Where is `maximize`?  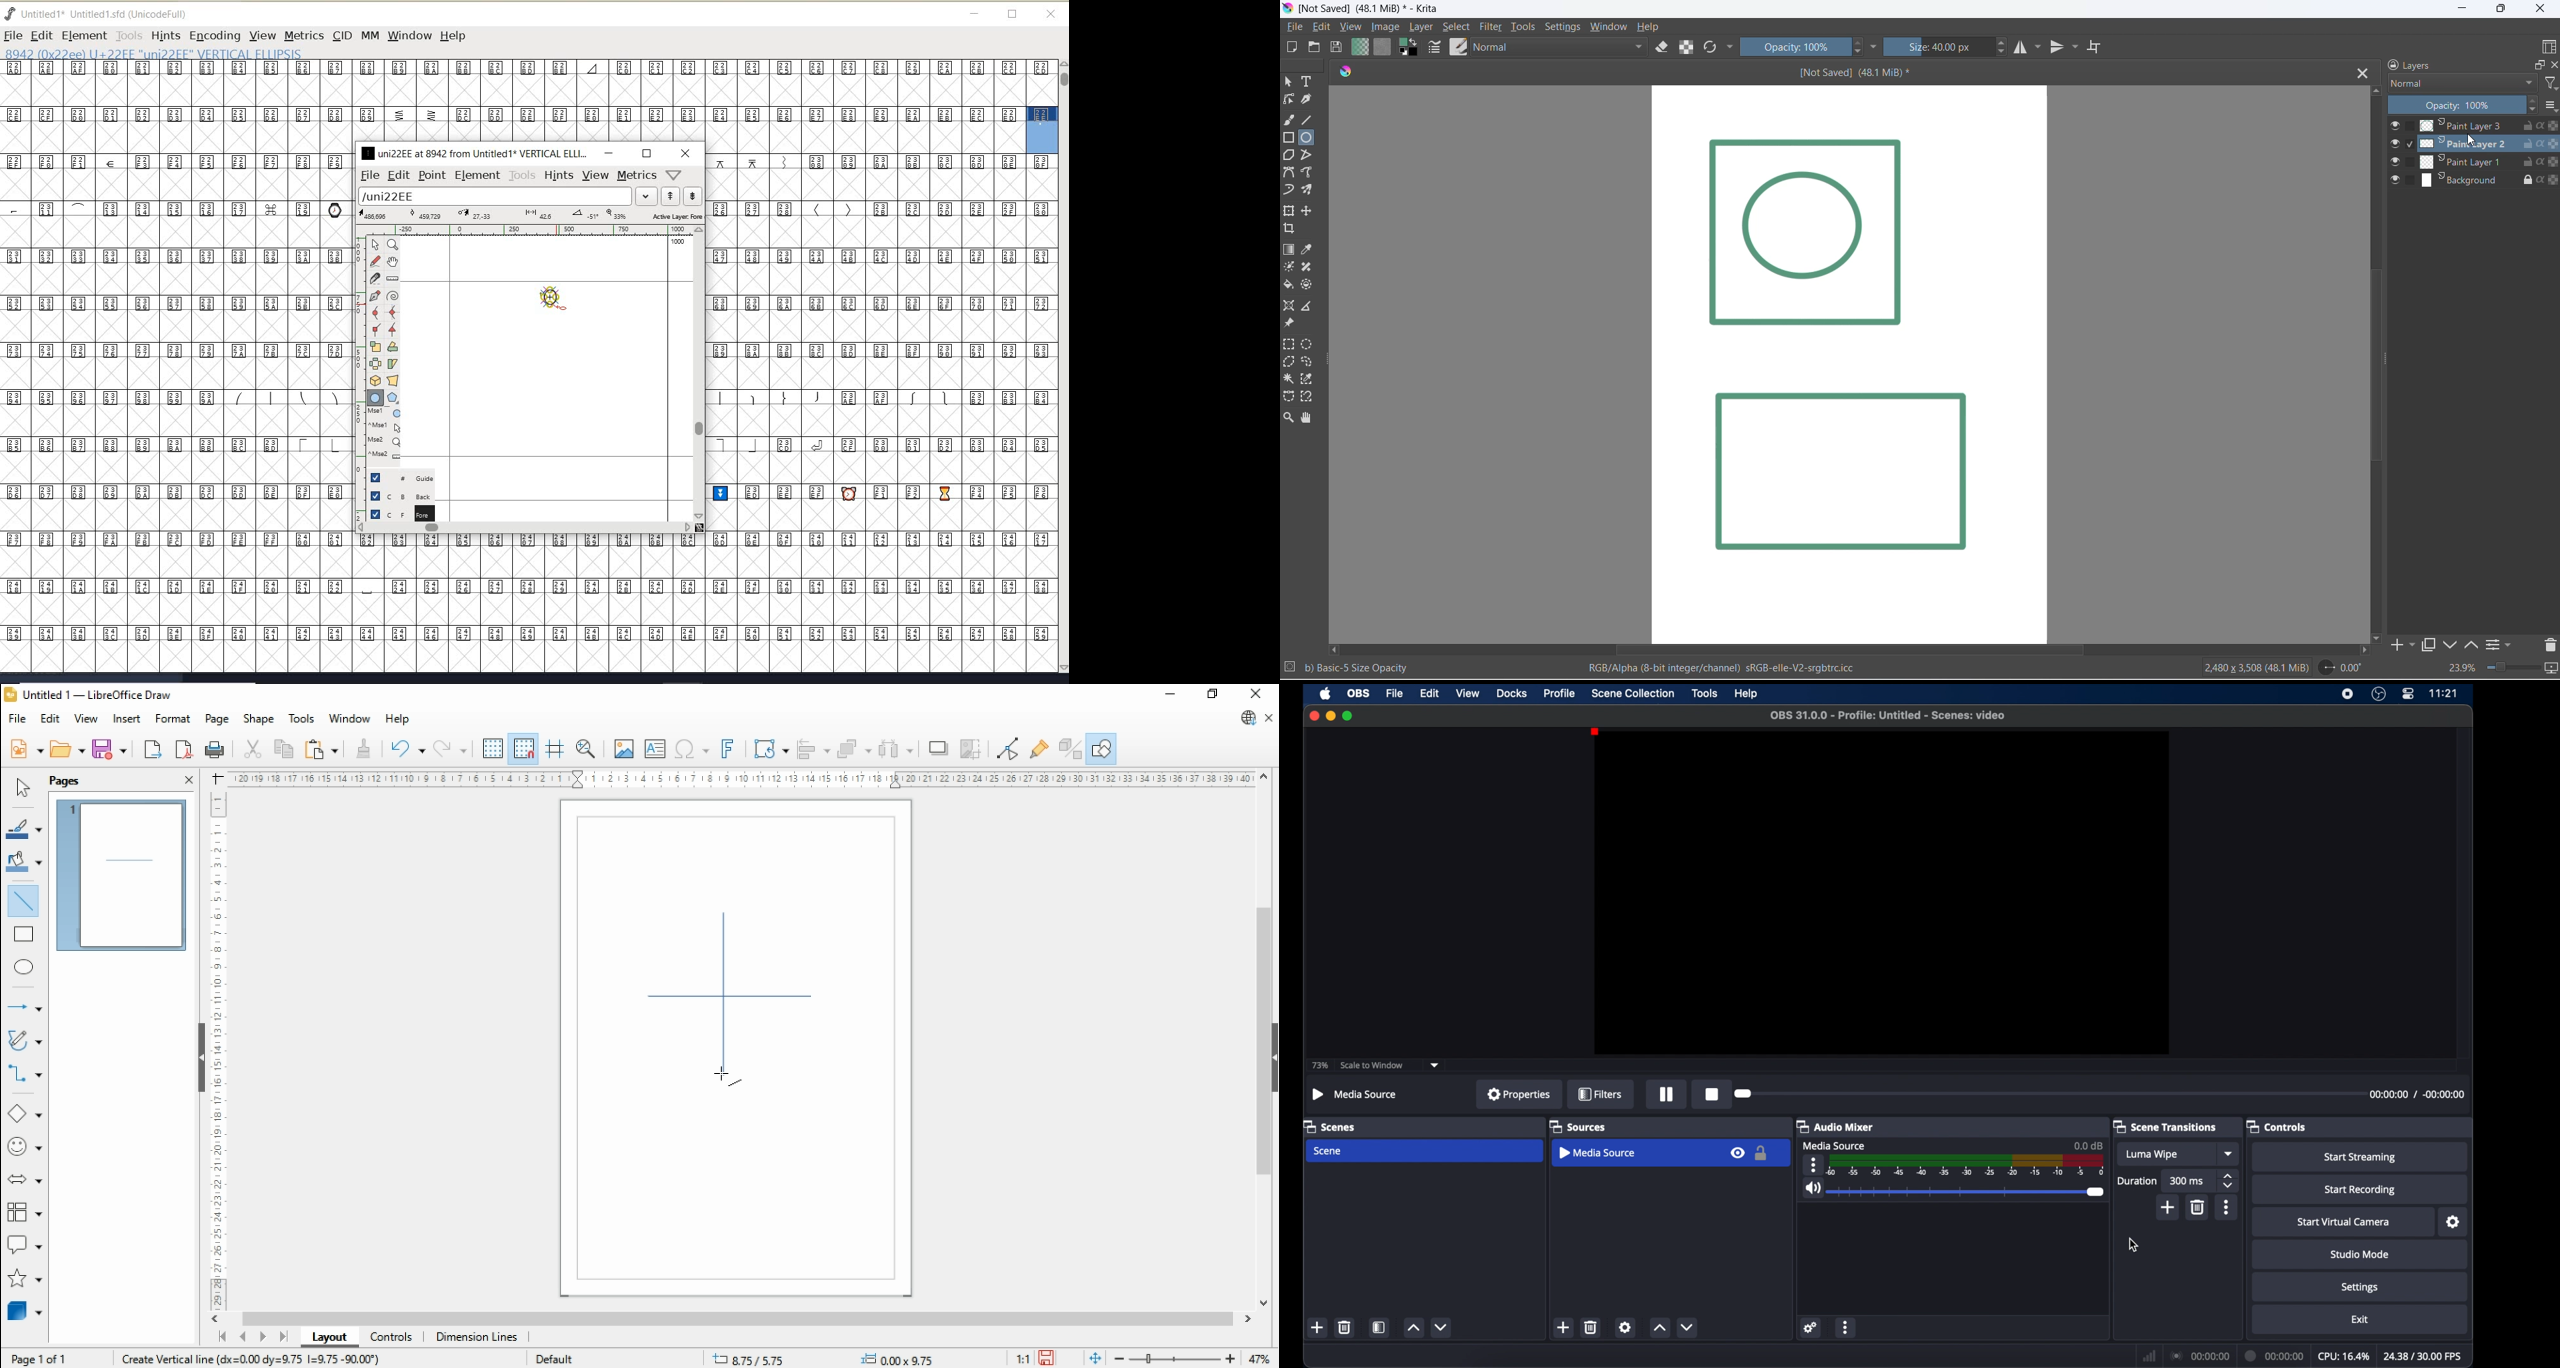
maximize is located at coordinates (1349, 717).